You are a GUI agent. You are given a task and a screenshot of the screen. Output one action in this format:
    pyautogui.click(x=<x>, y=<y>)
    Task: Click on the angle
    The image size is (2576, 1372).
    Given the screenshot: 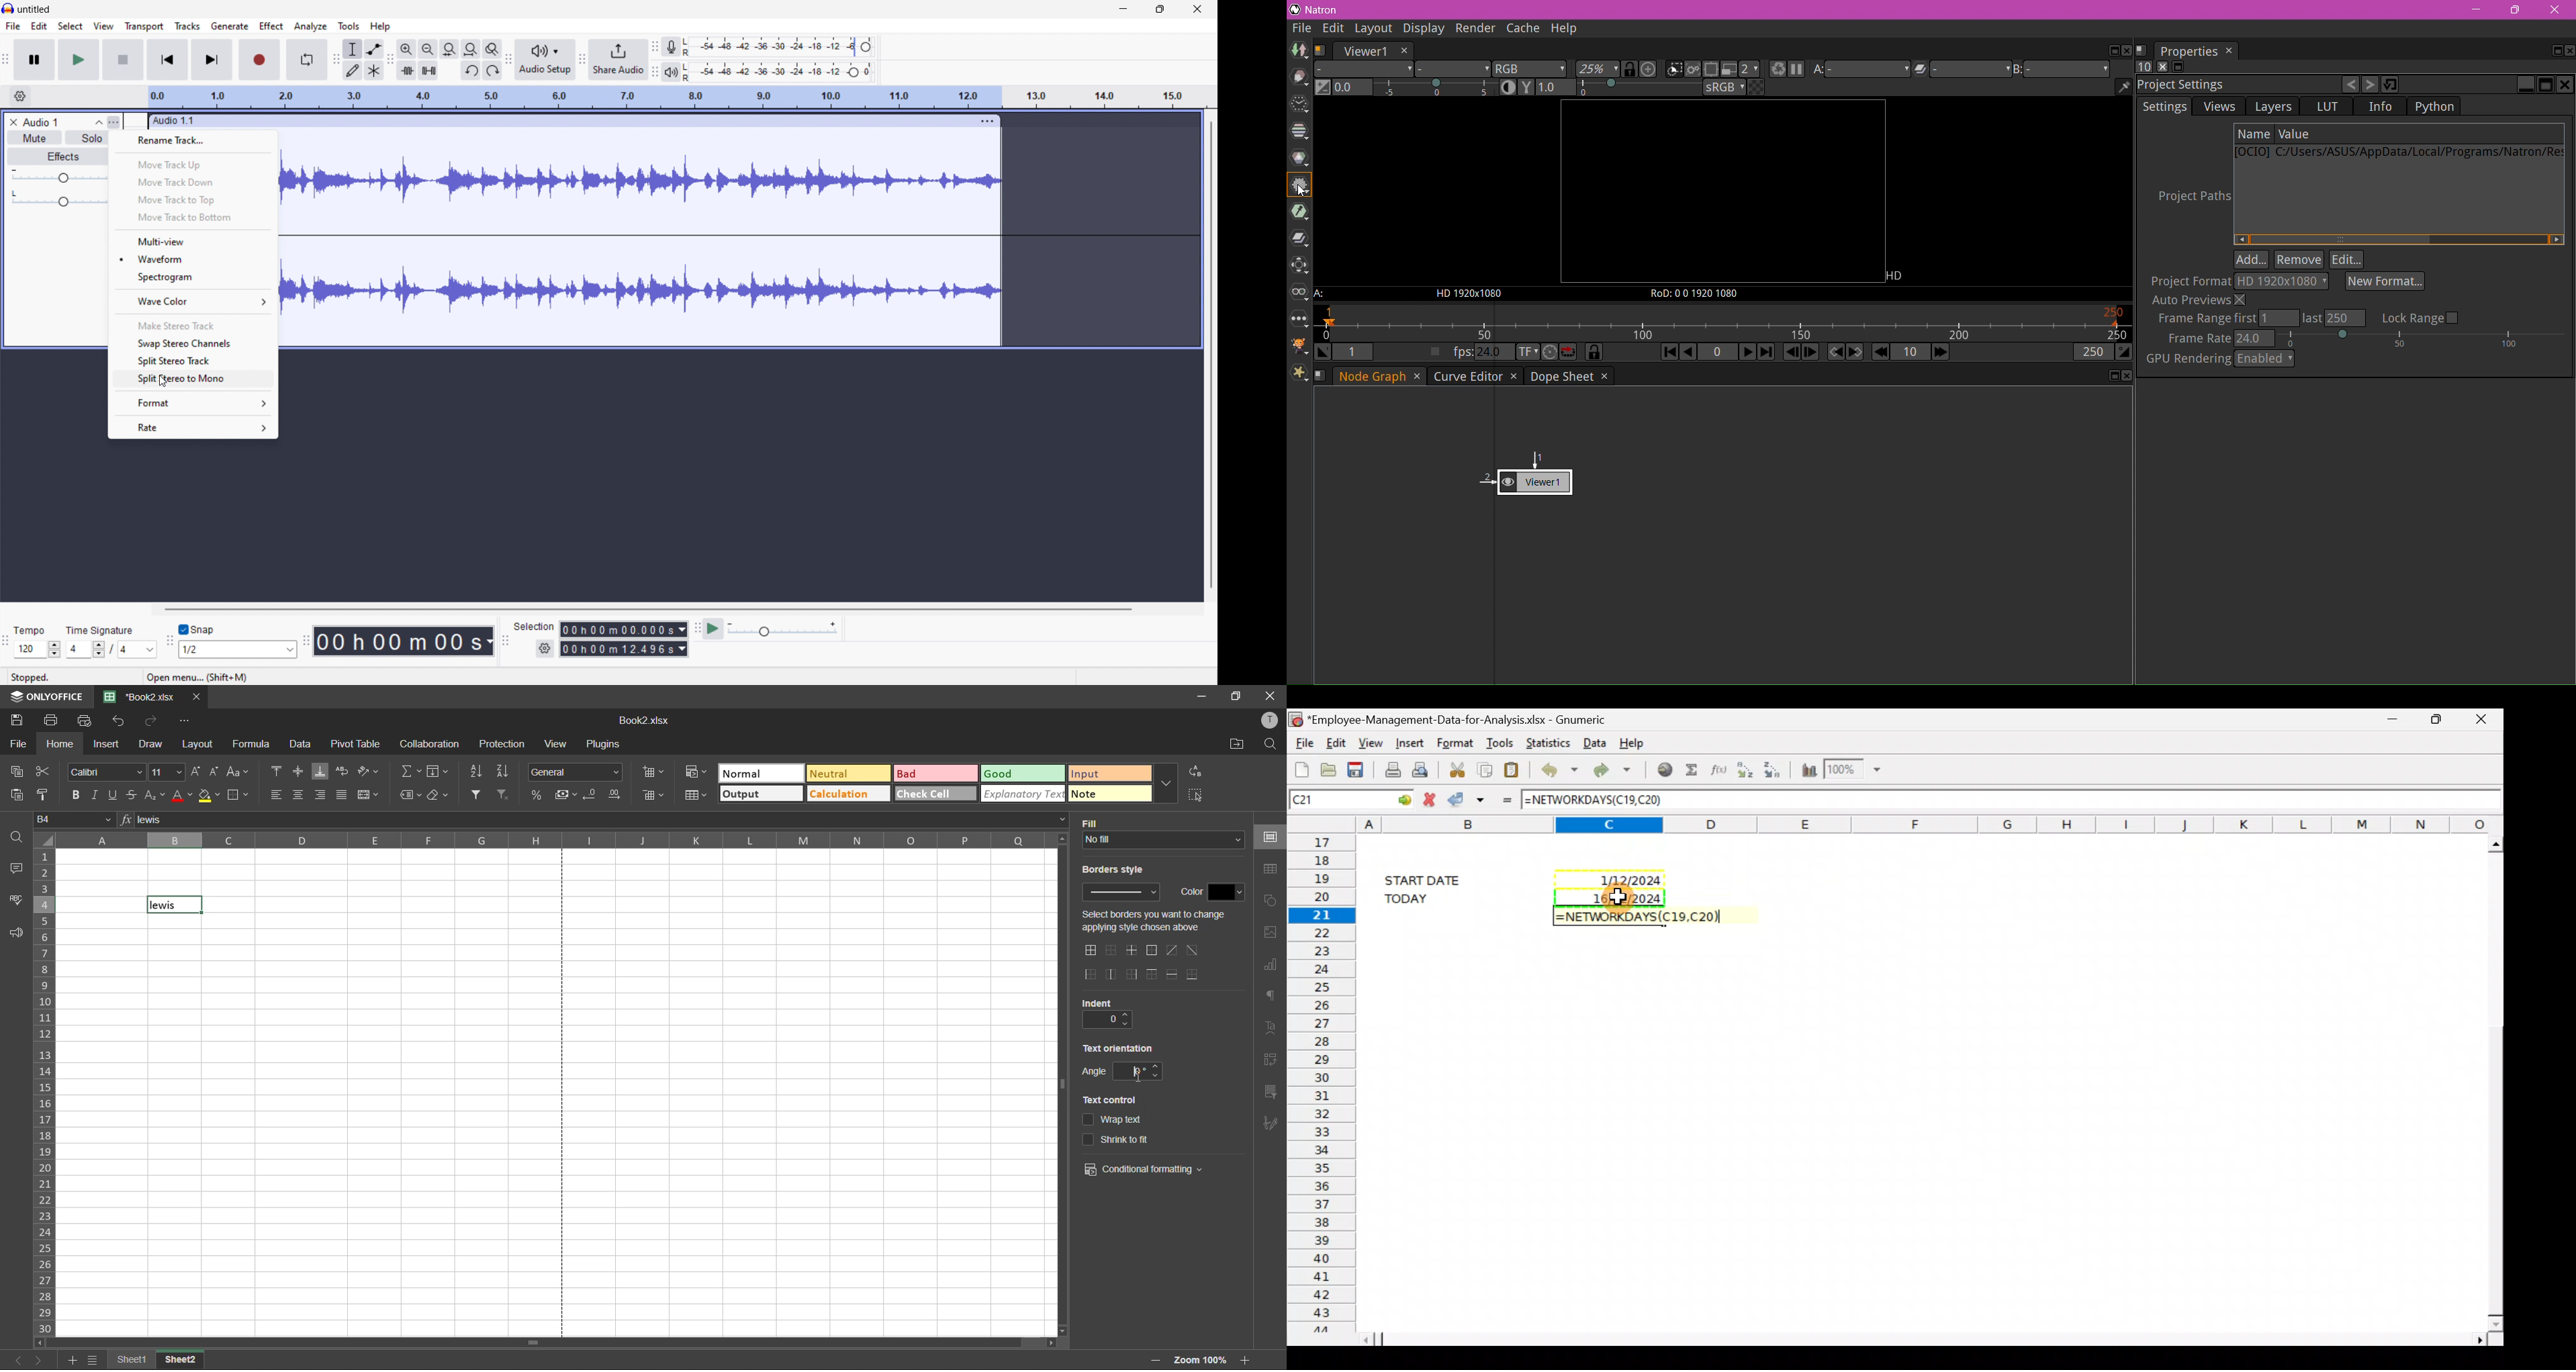 What is the action you would take?
    pyautogui.click(x=1092, y=1073)
    